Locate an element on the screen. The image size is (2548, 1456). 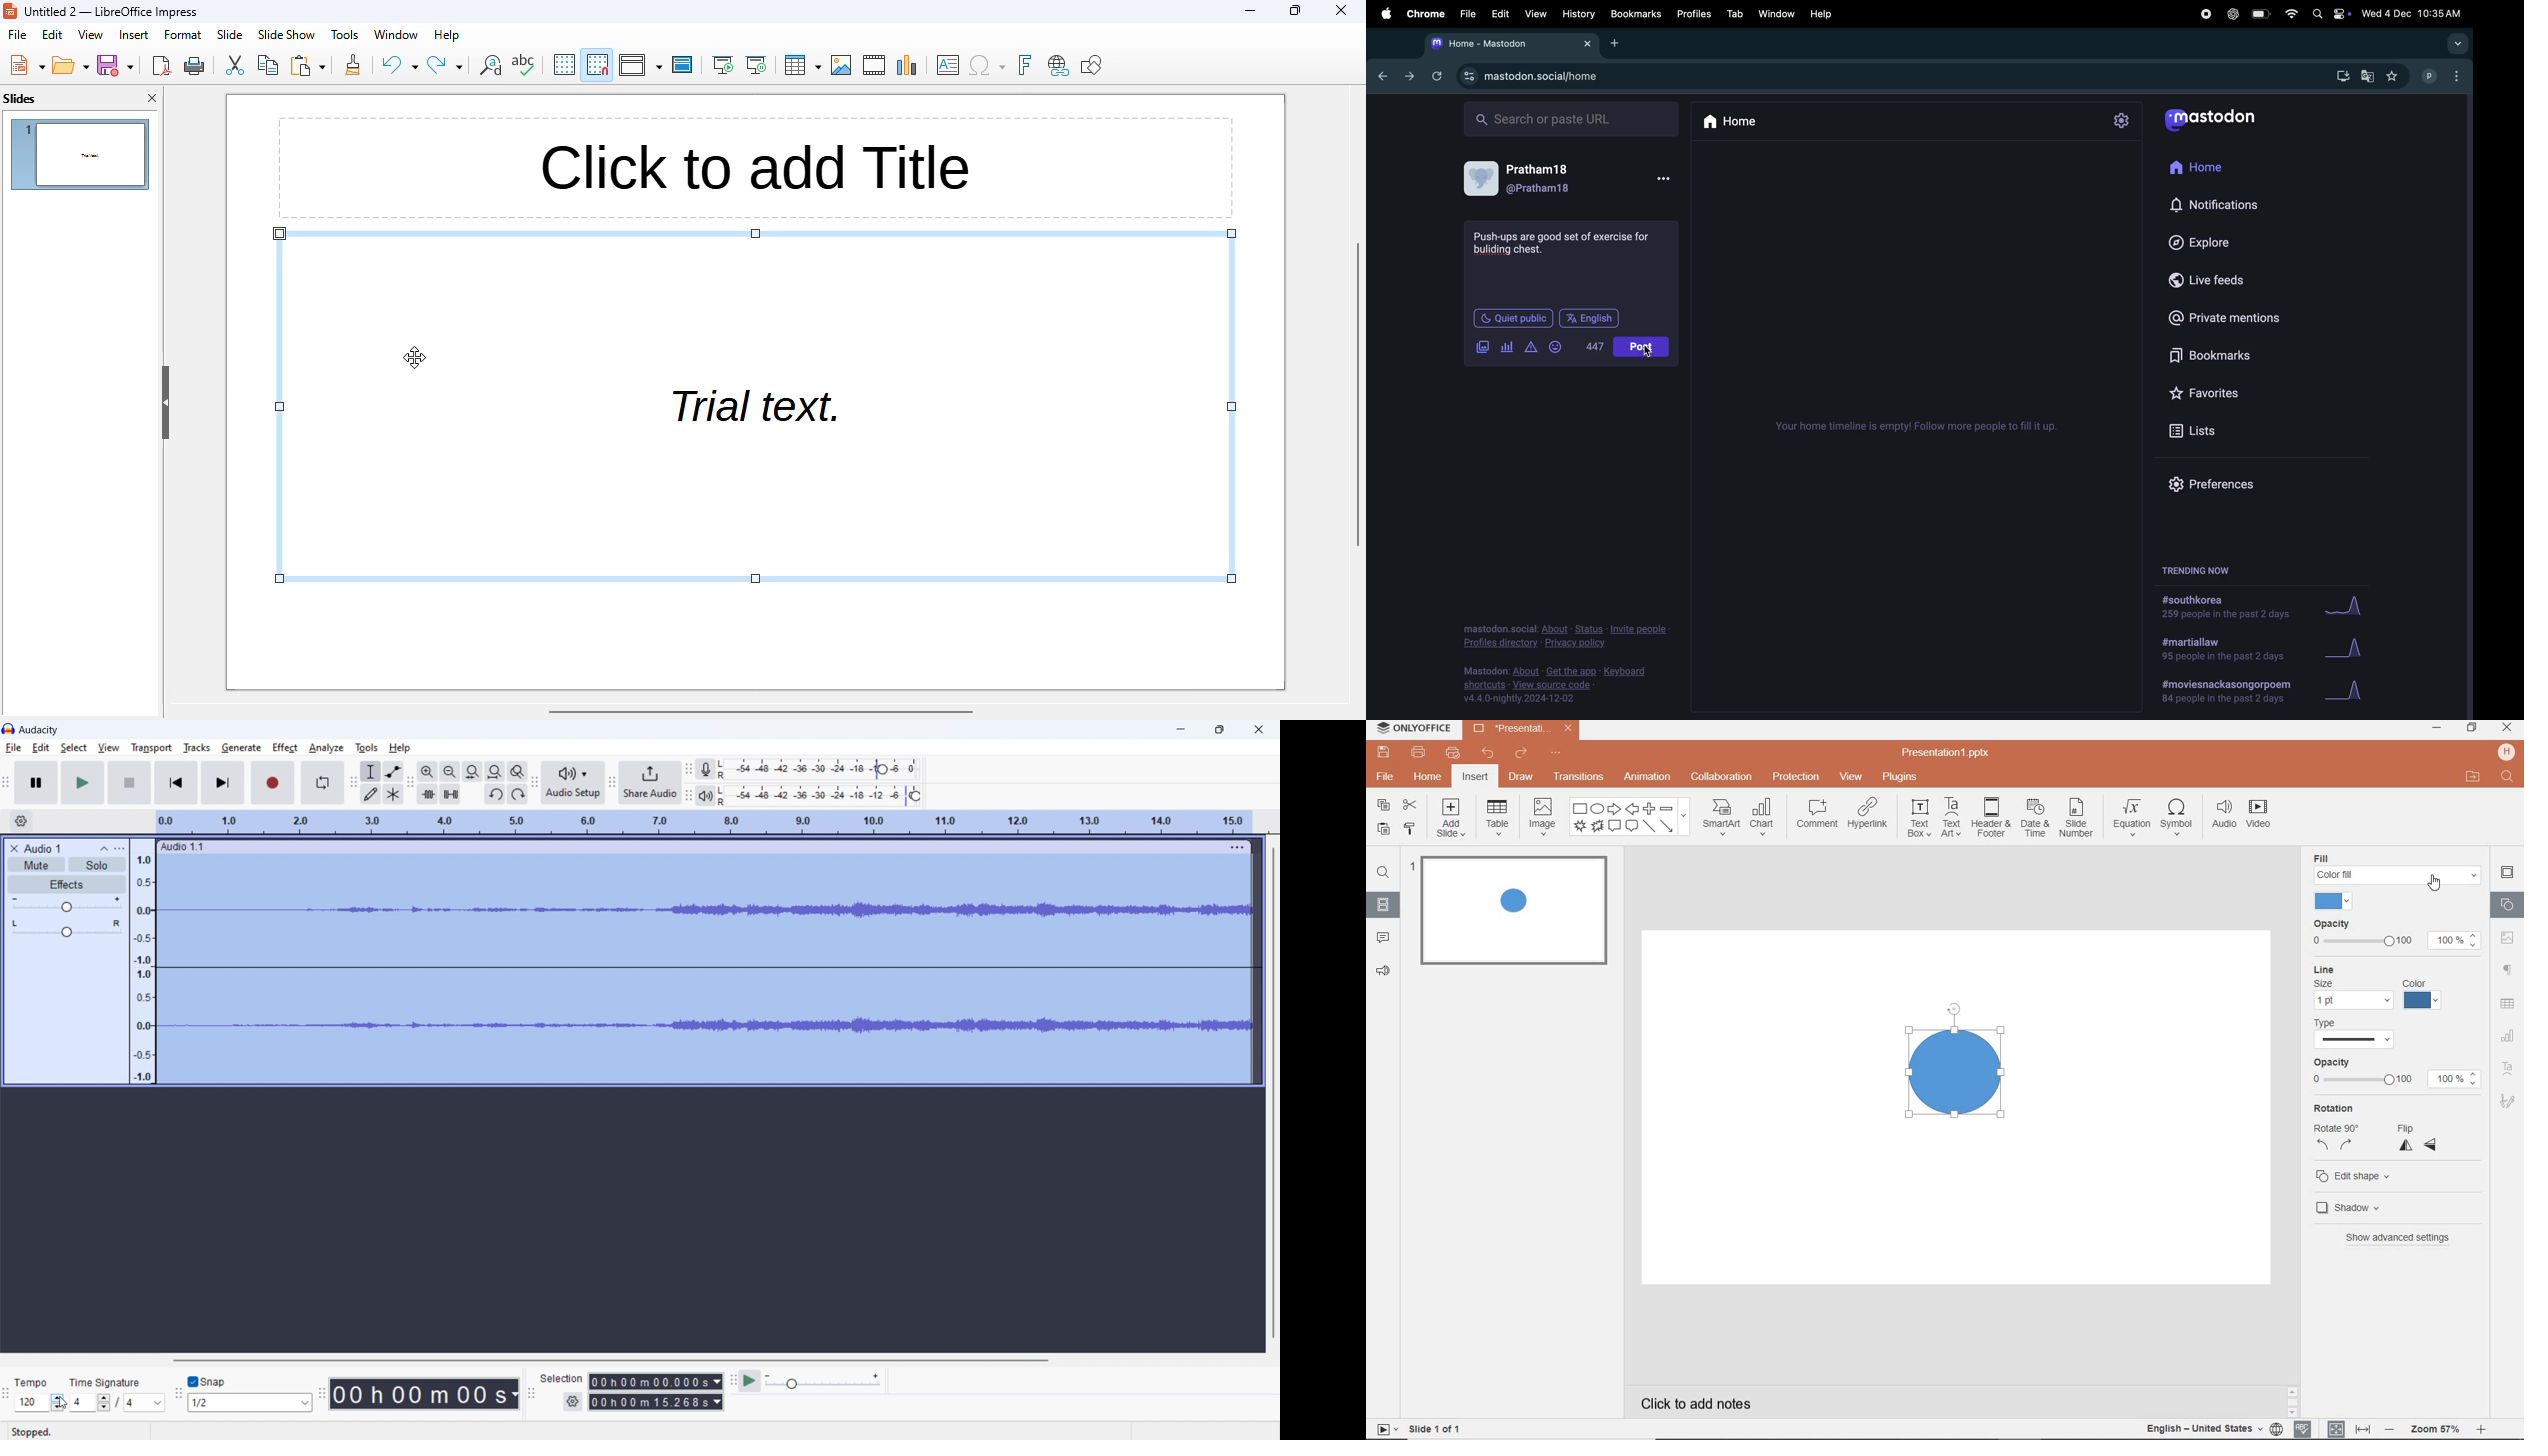
customize quick access toolbar is located at coordinates (1556, 751).